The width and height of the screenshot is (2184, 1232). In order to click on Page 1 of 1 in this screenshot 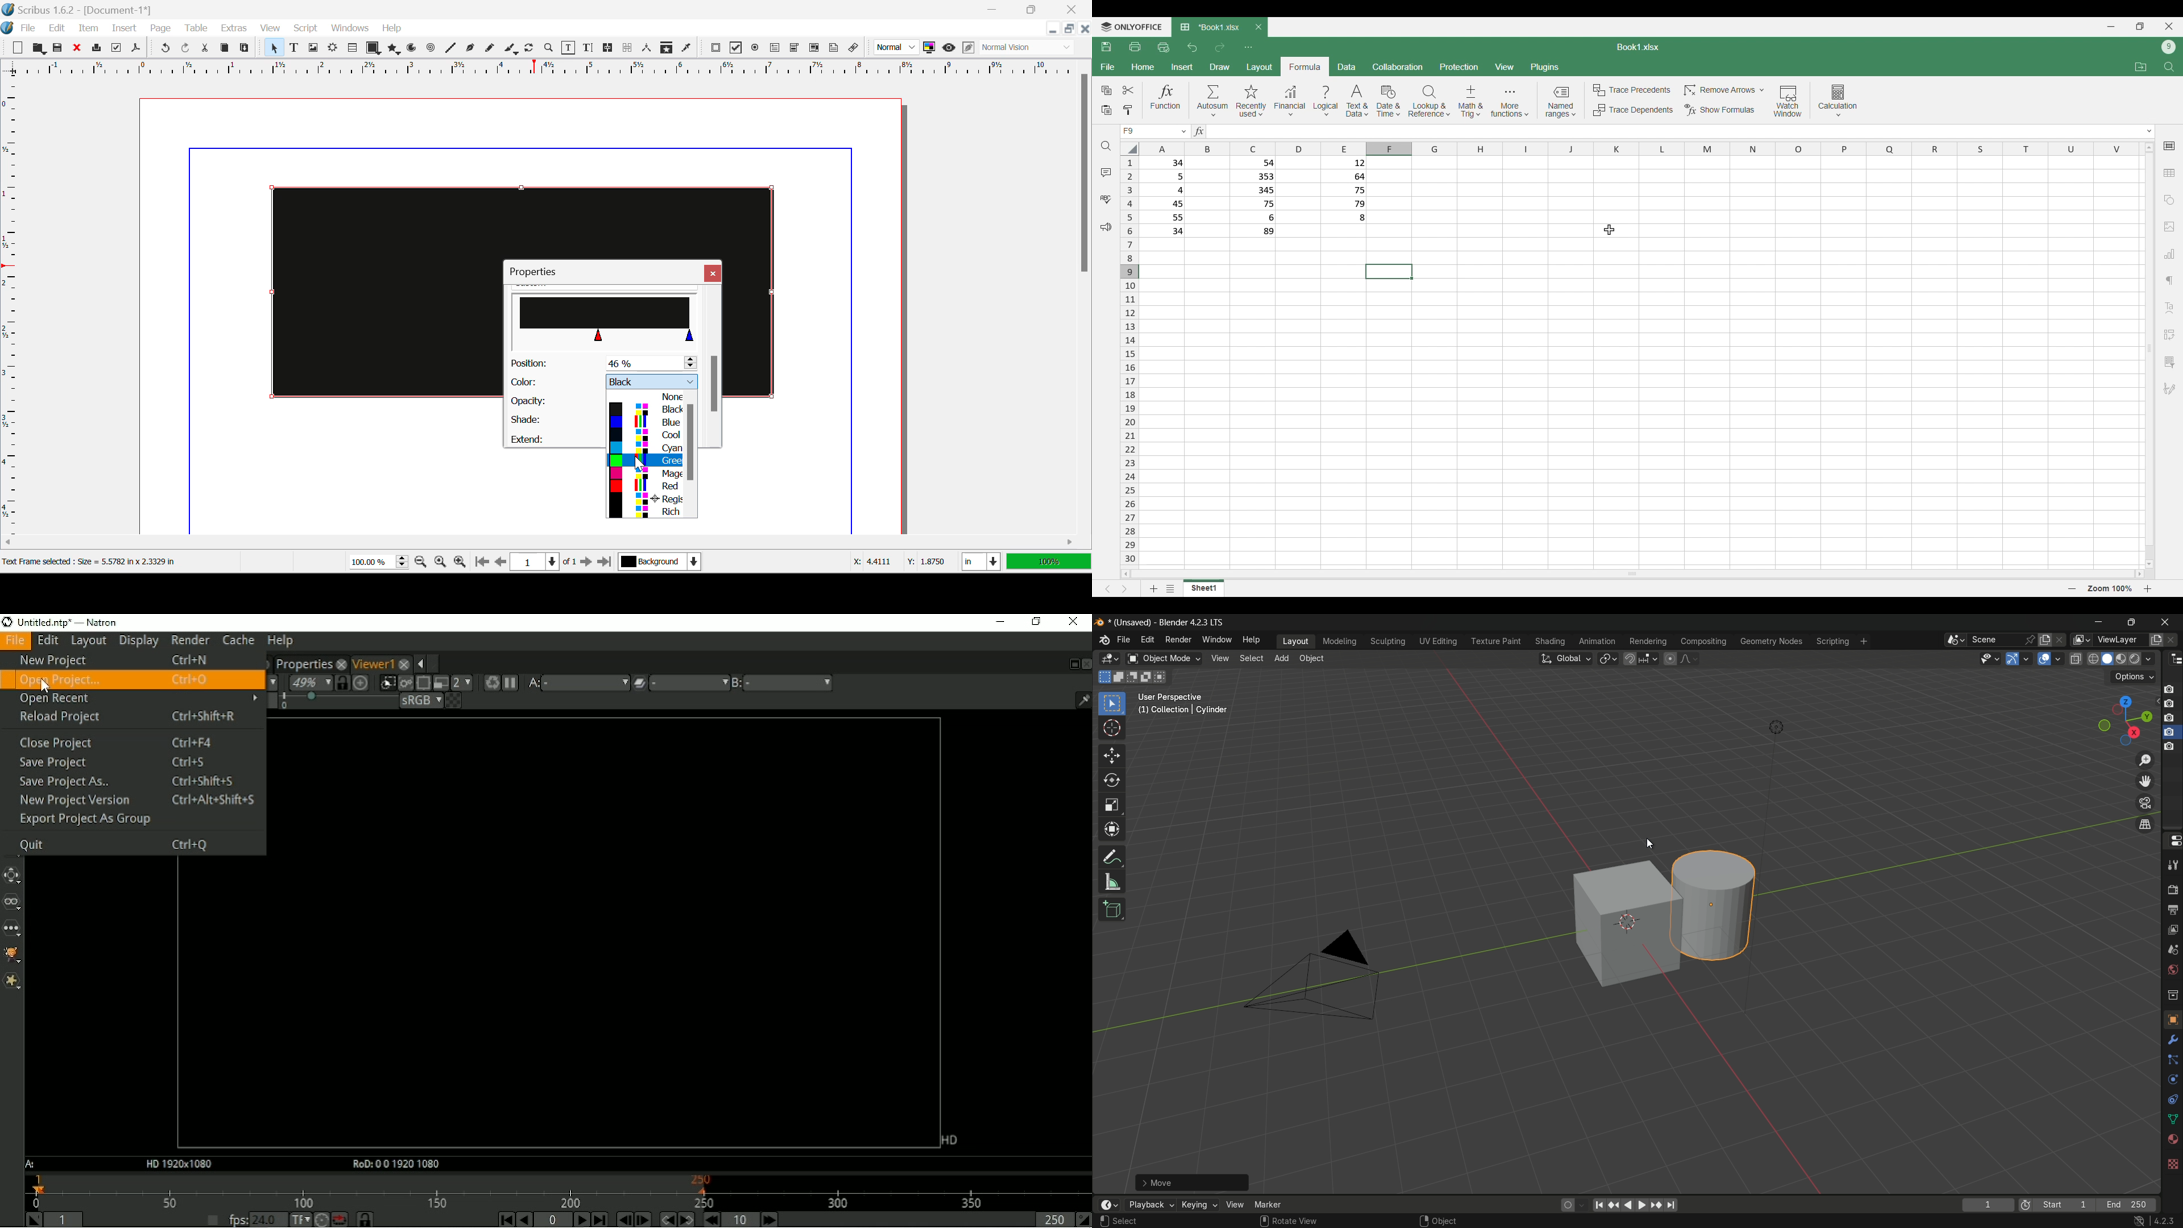, I will do `click(543, 564)`.